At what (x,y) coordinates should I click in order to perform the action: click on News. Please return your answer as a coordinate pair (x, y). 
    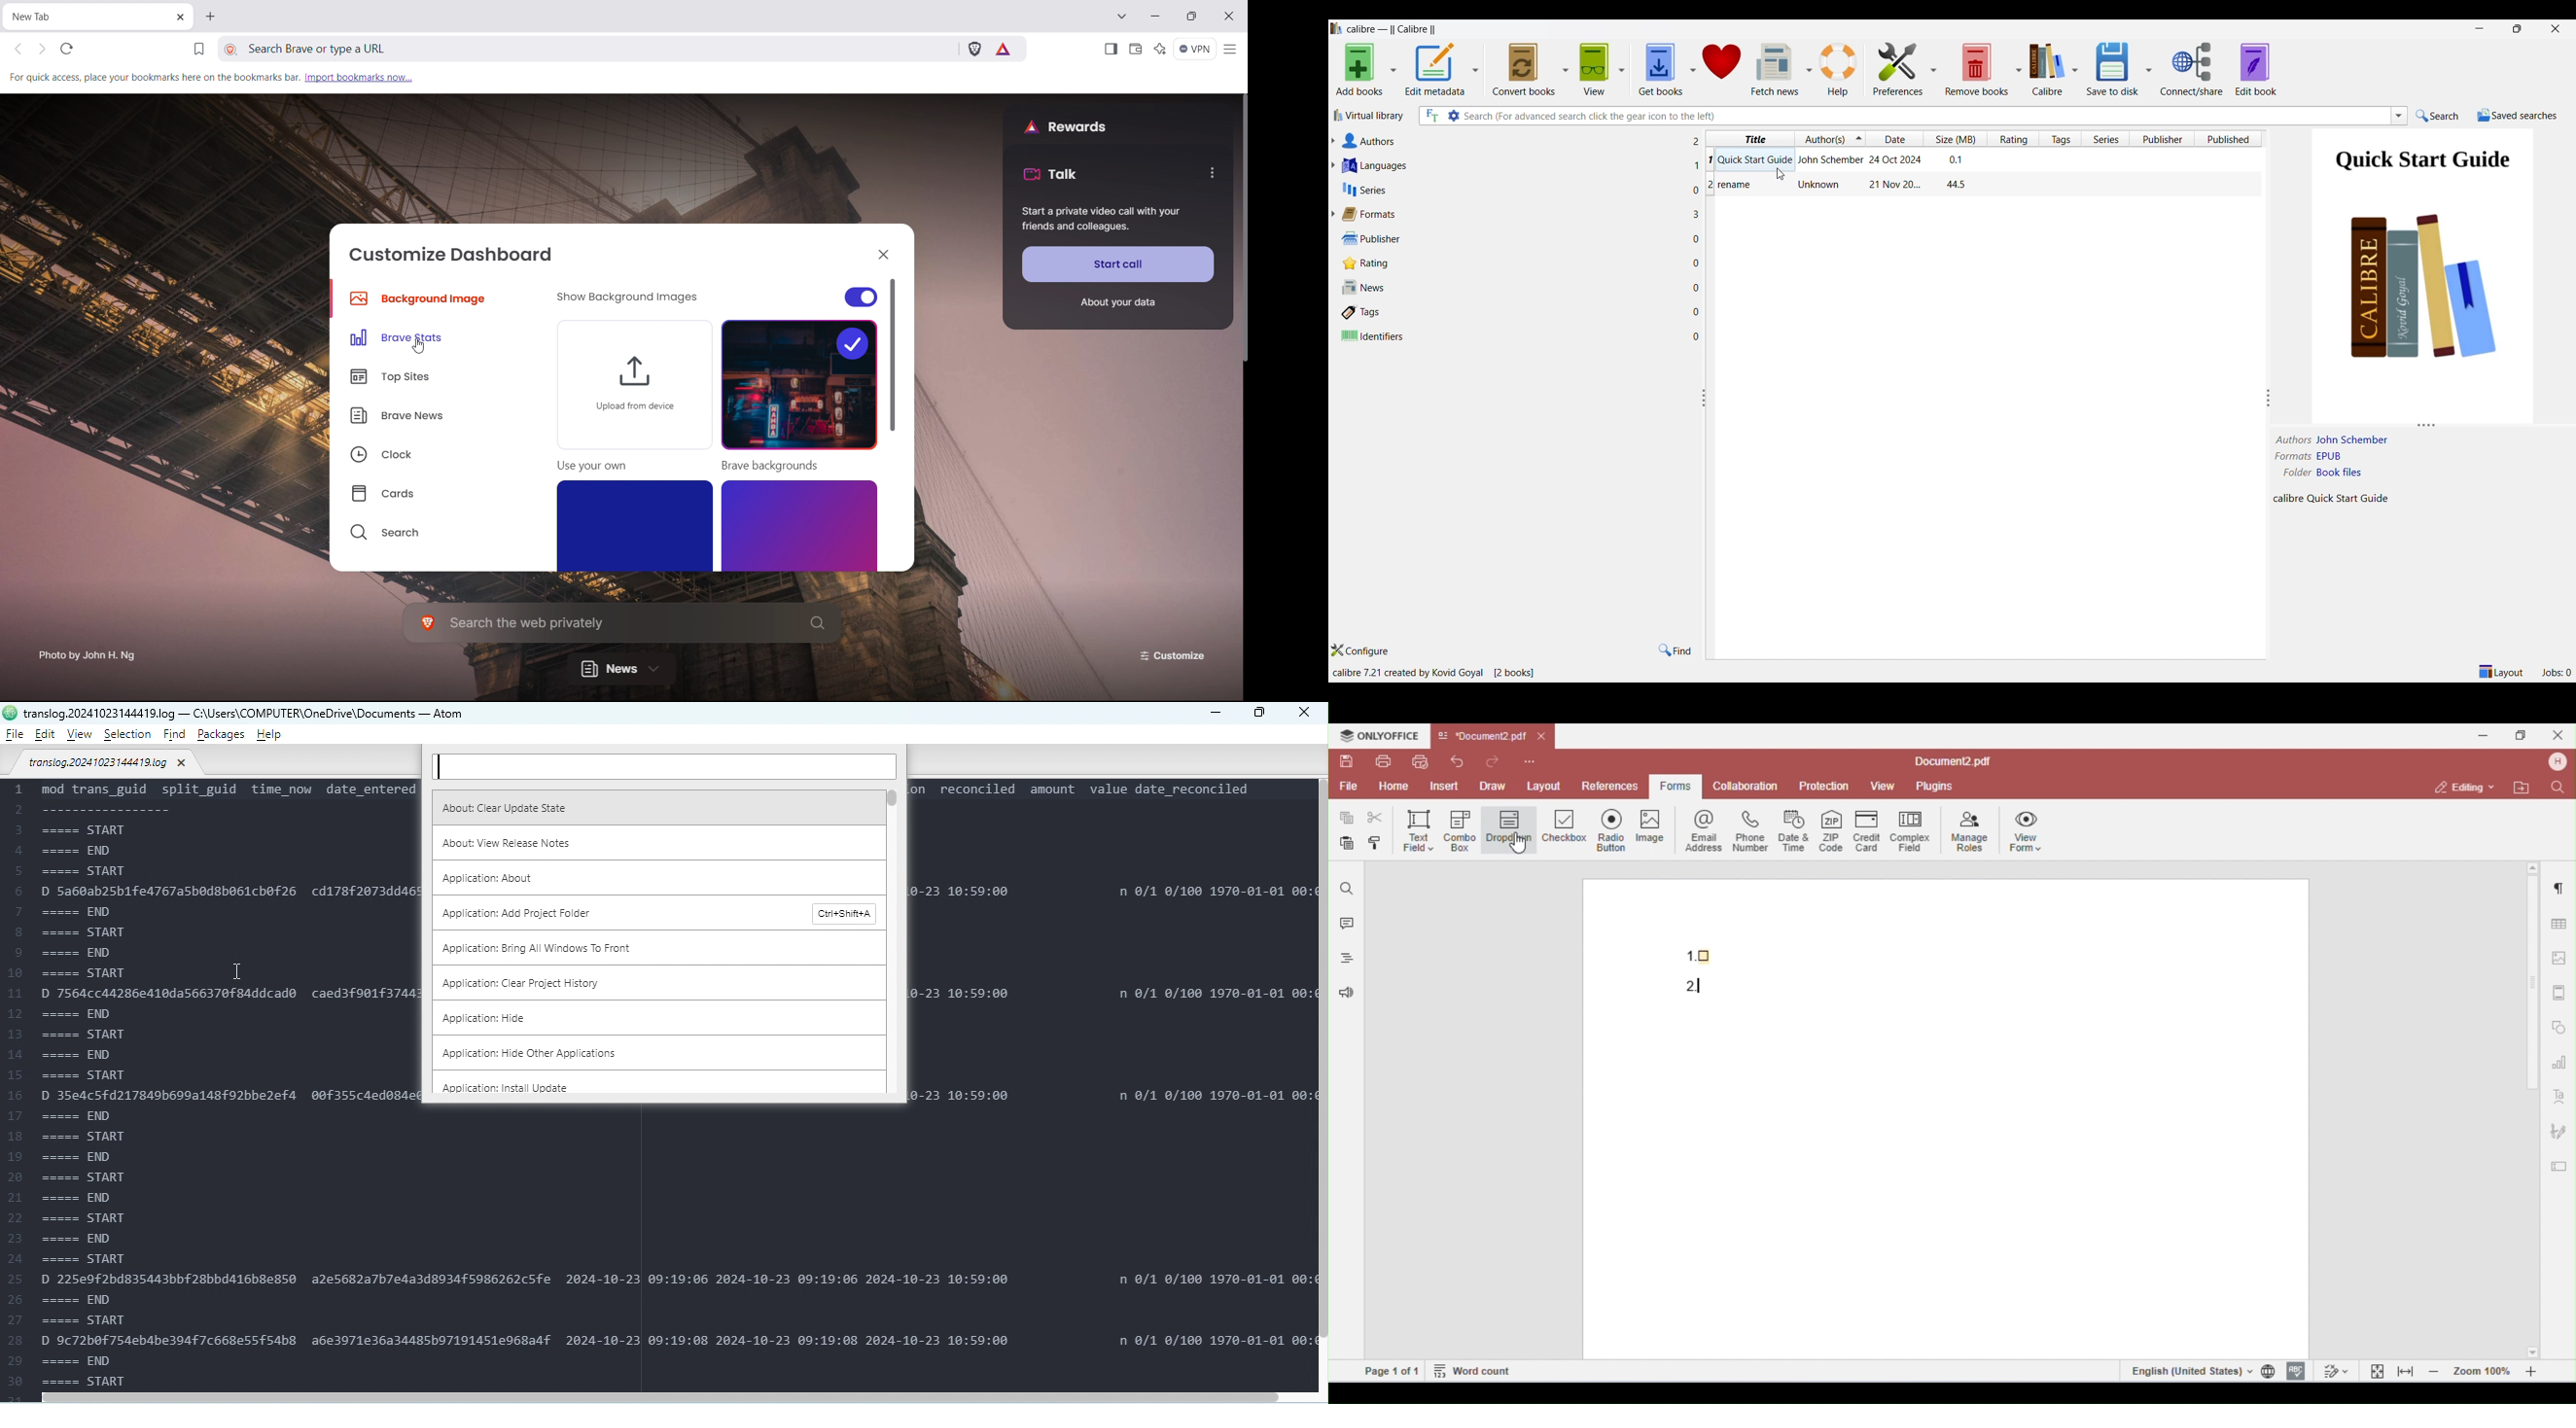
    Looking at the image, I should click on (1514, 287).